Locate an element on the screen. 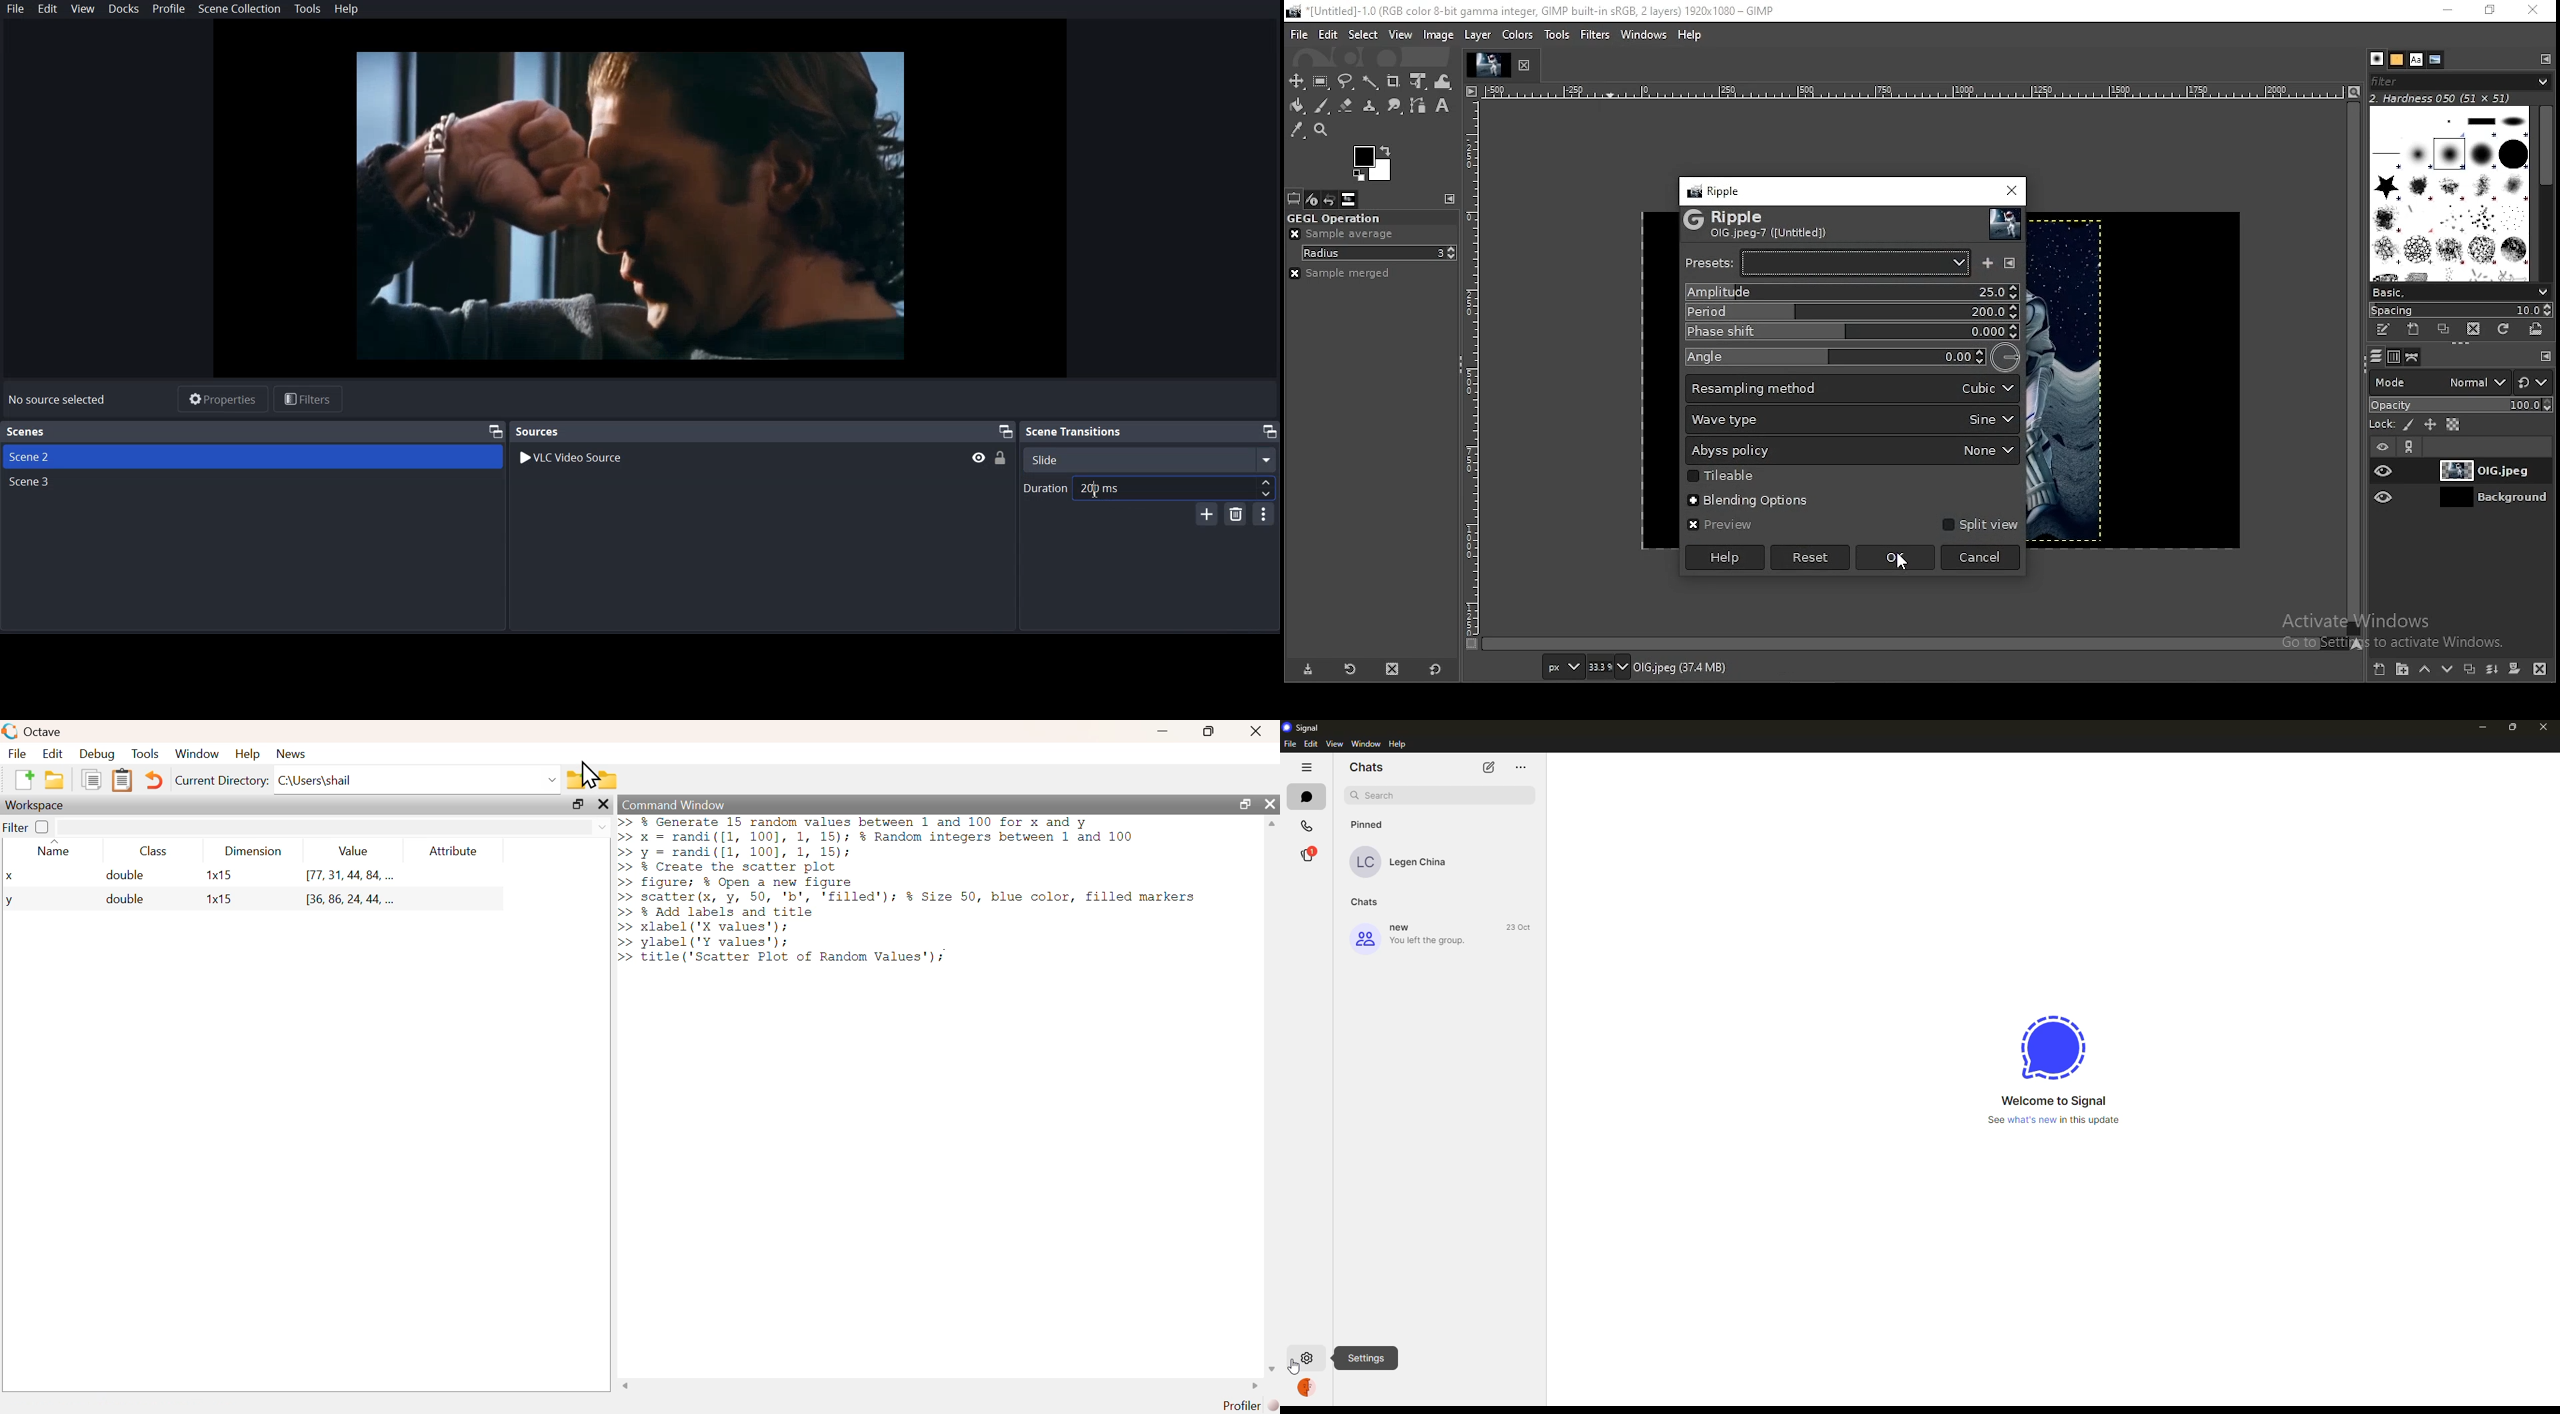 This screenshot has width=2576, height=1428. Scene transition is located at coordinates (1150, 431).